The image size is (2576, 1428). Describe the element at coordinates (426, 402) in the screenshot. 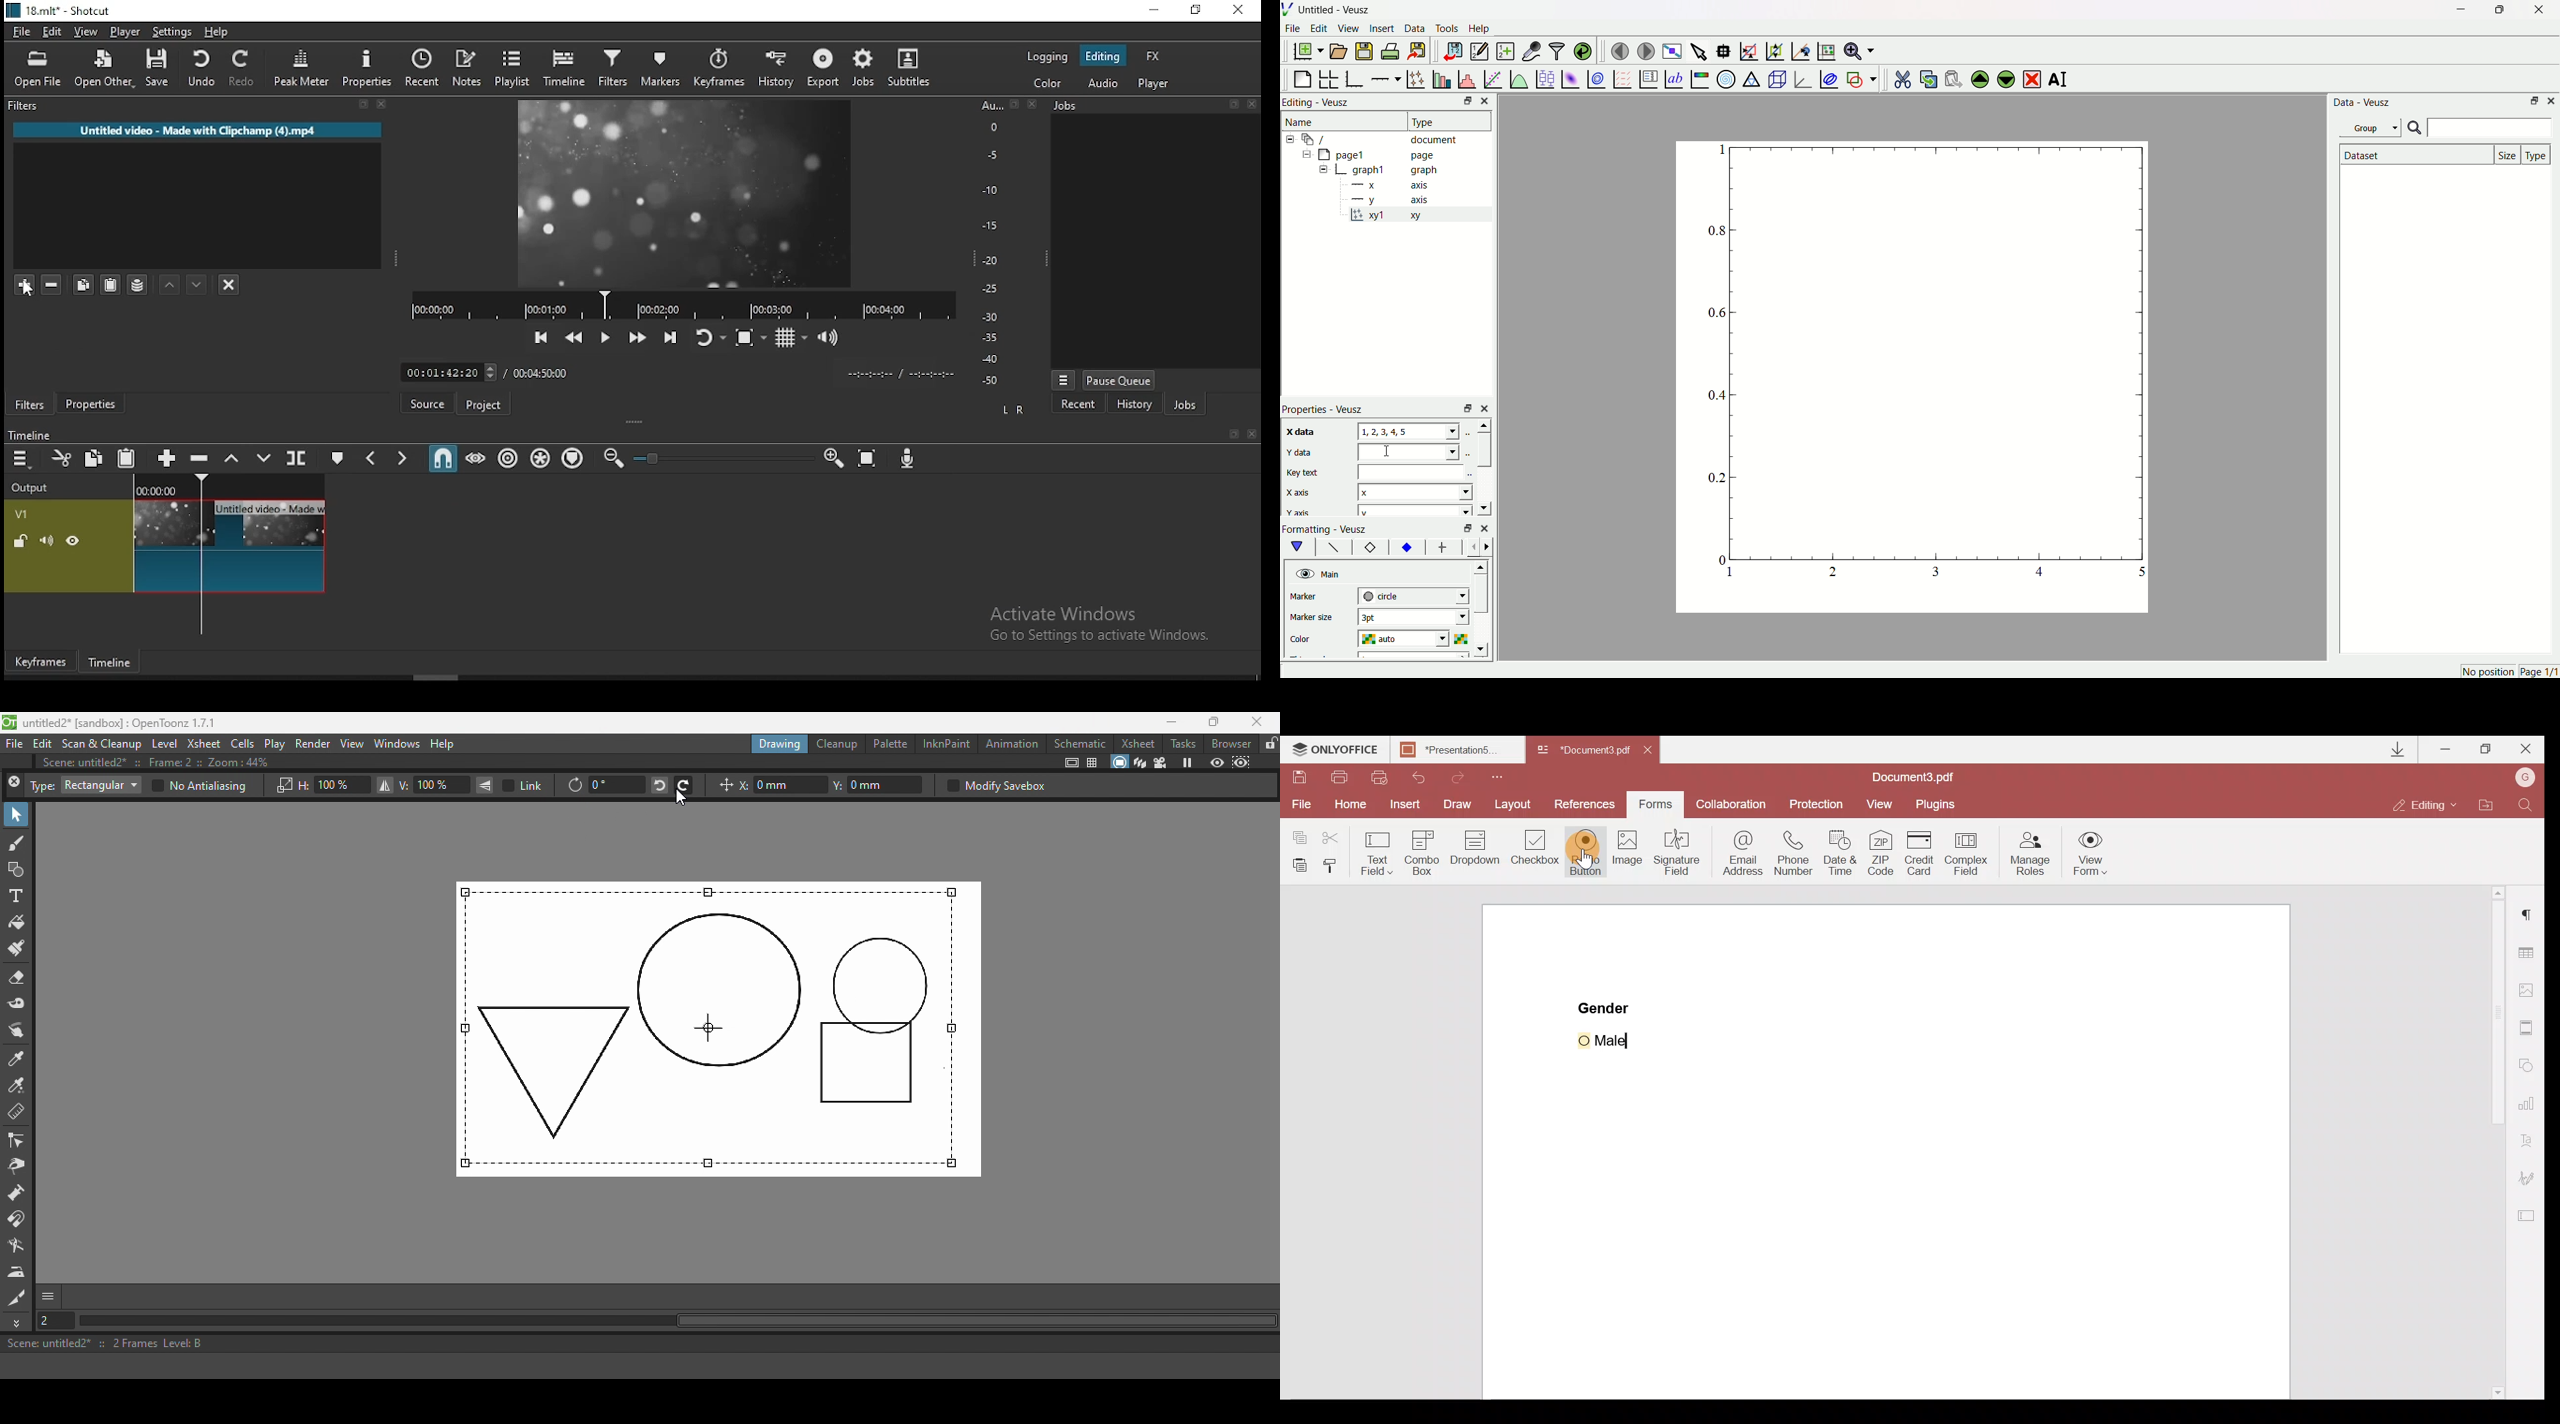

I see `source` at that location.